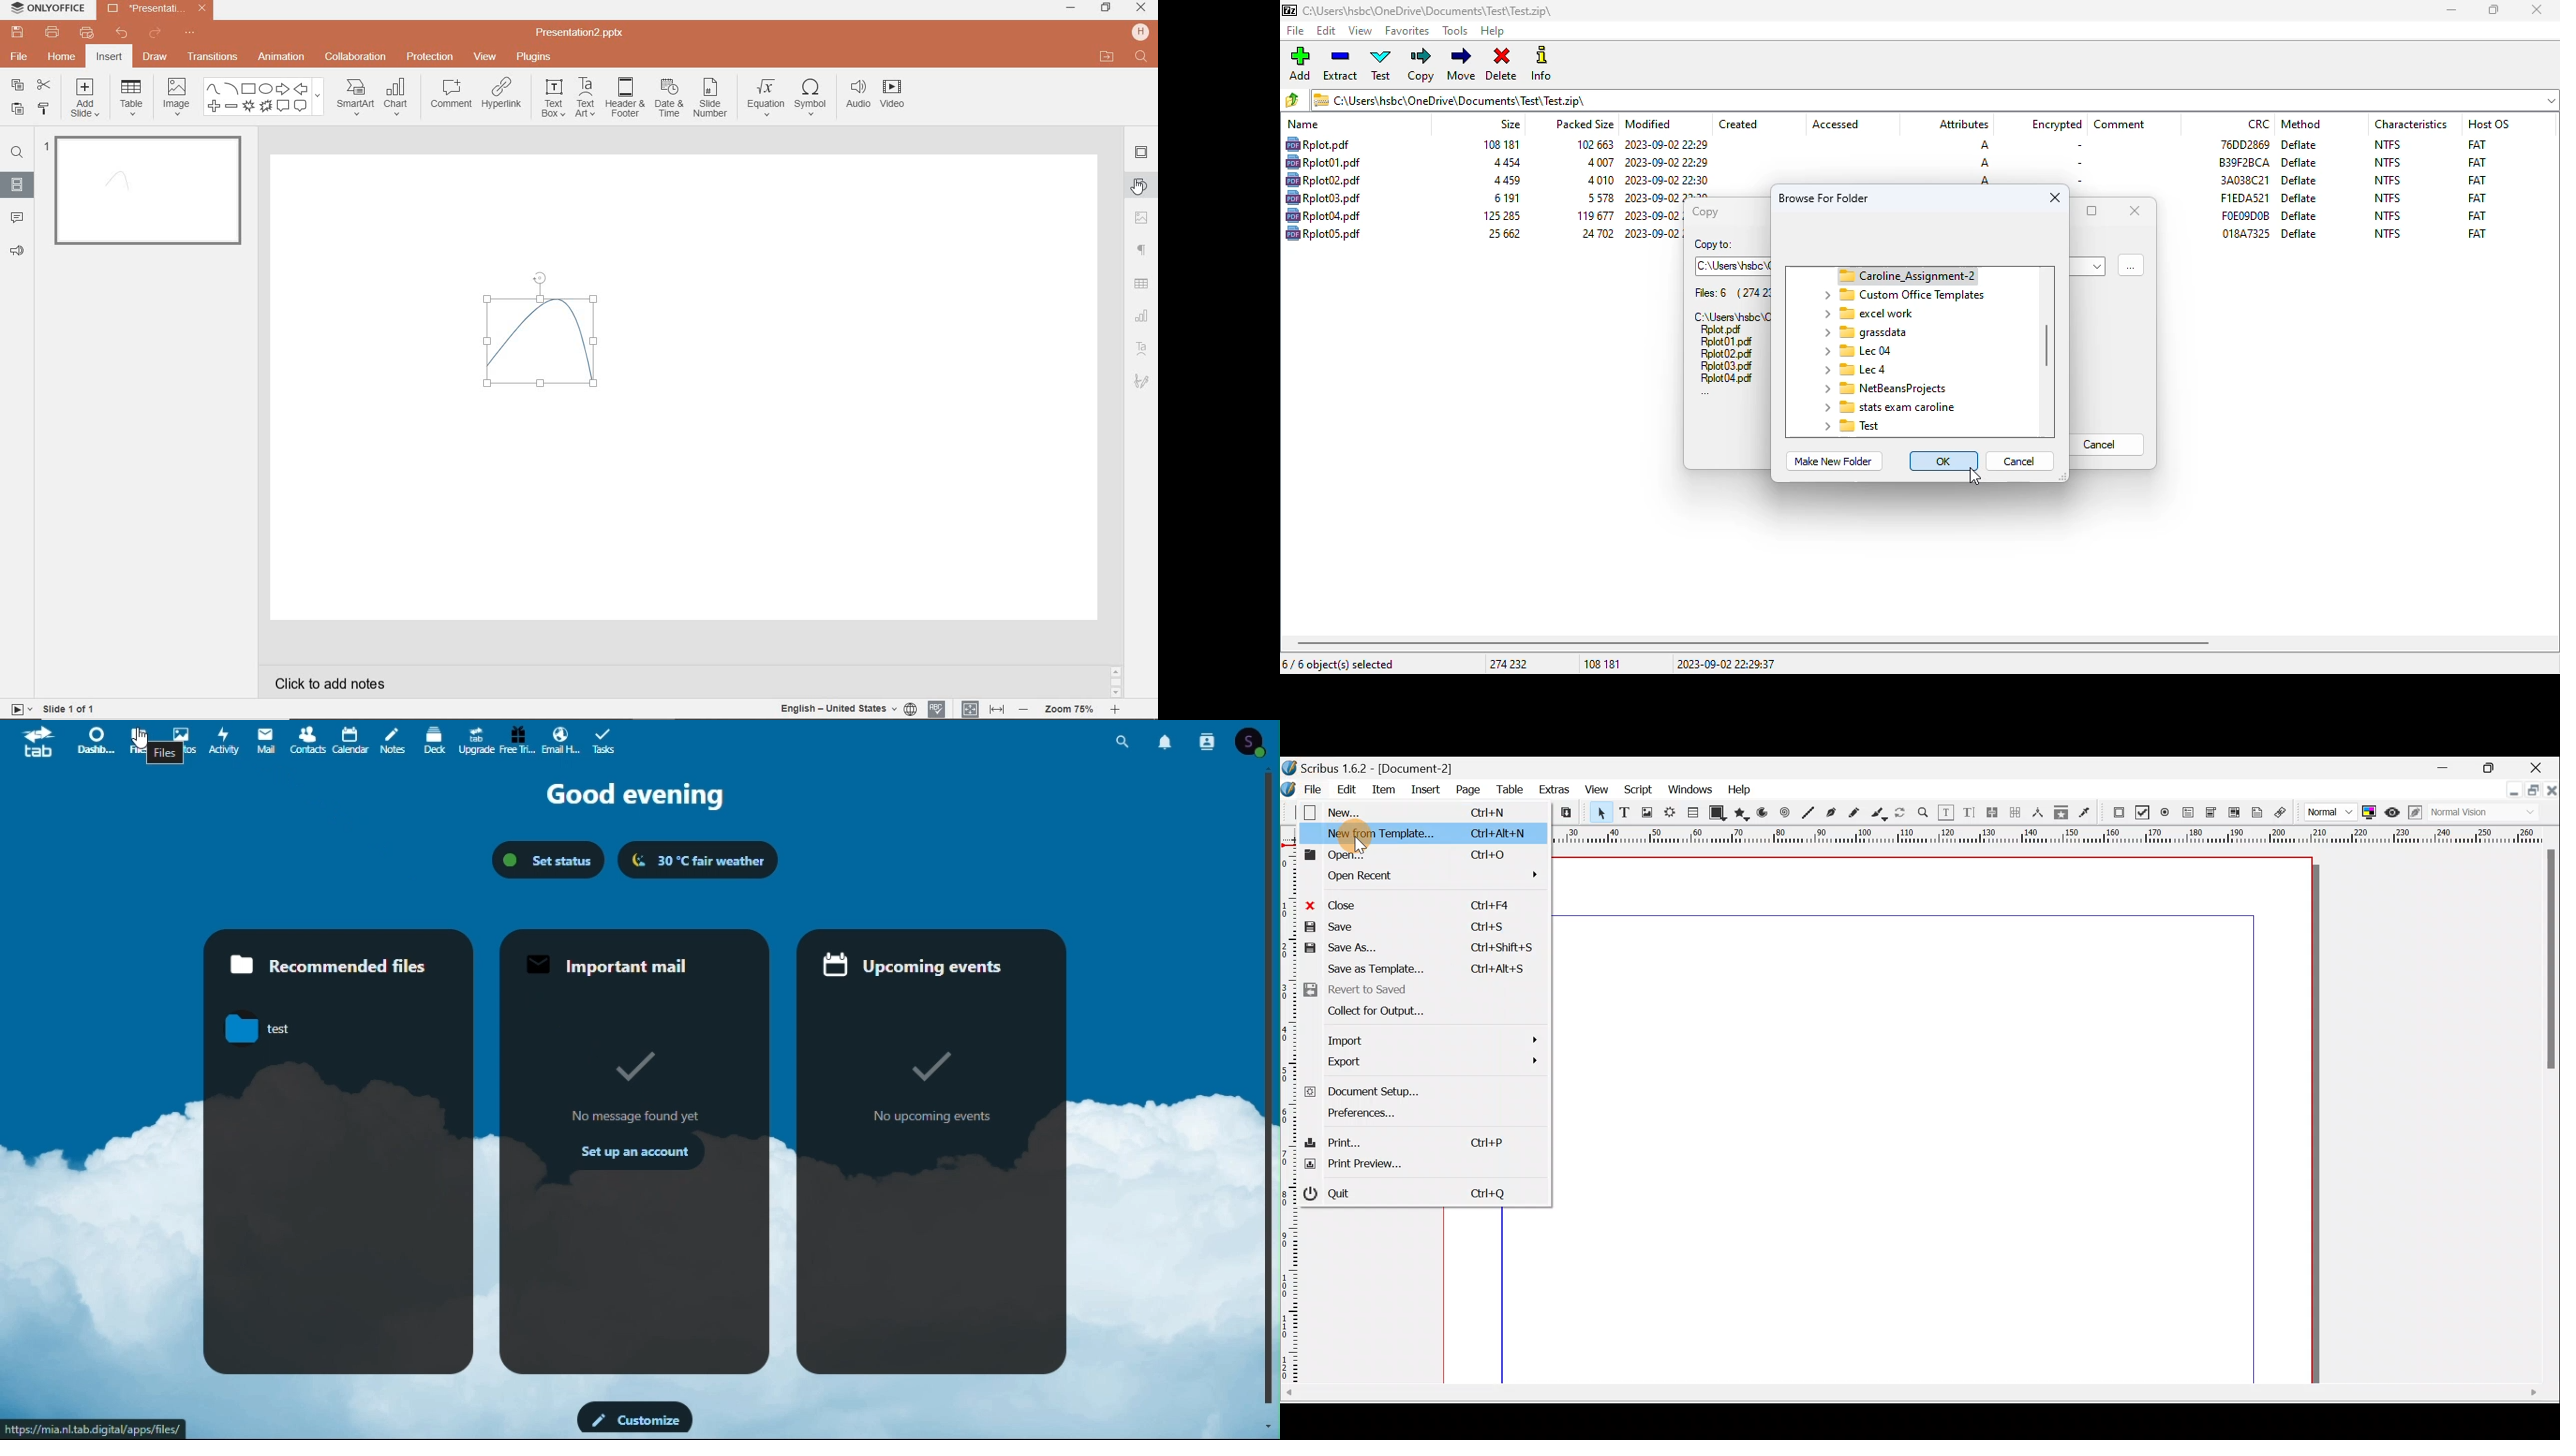 Image resolution: width=2576 pixels, height=1456 pixels. I want to click on mail, so click(267, 739).